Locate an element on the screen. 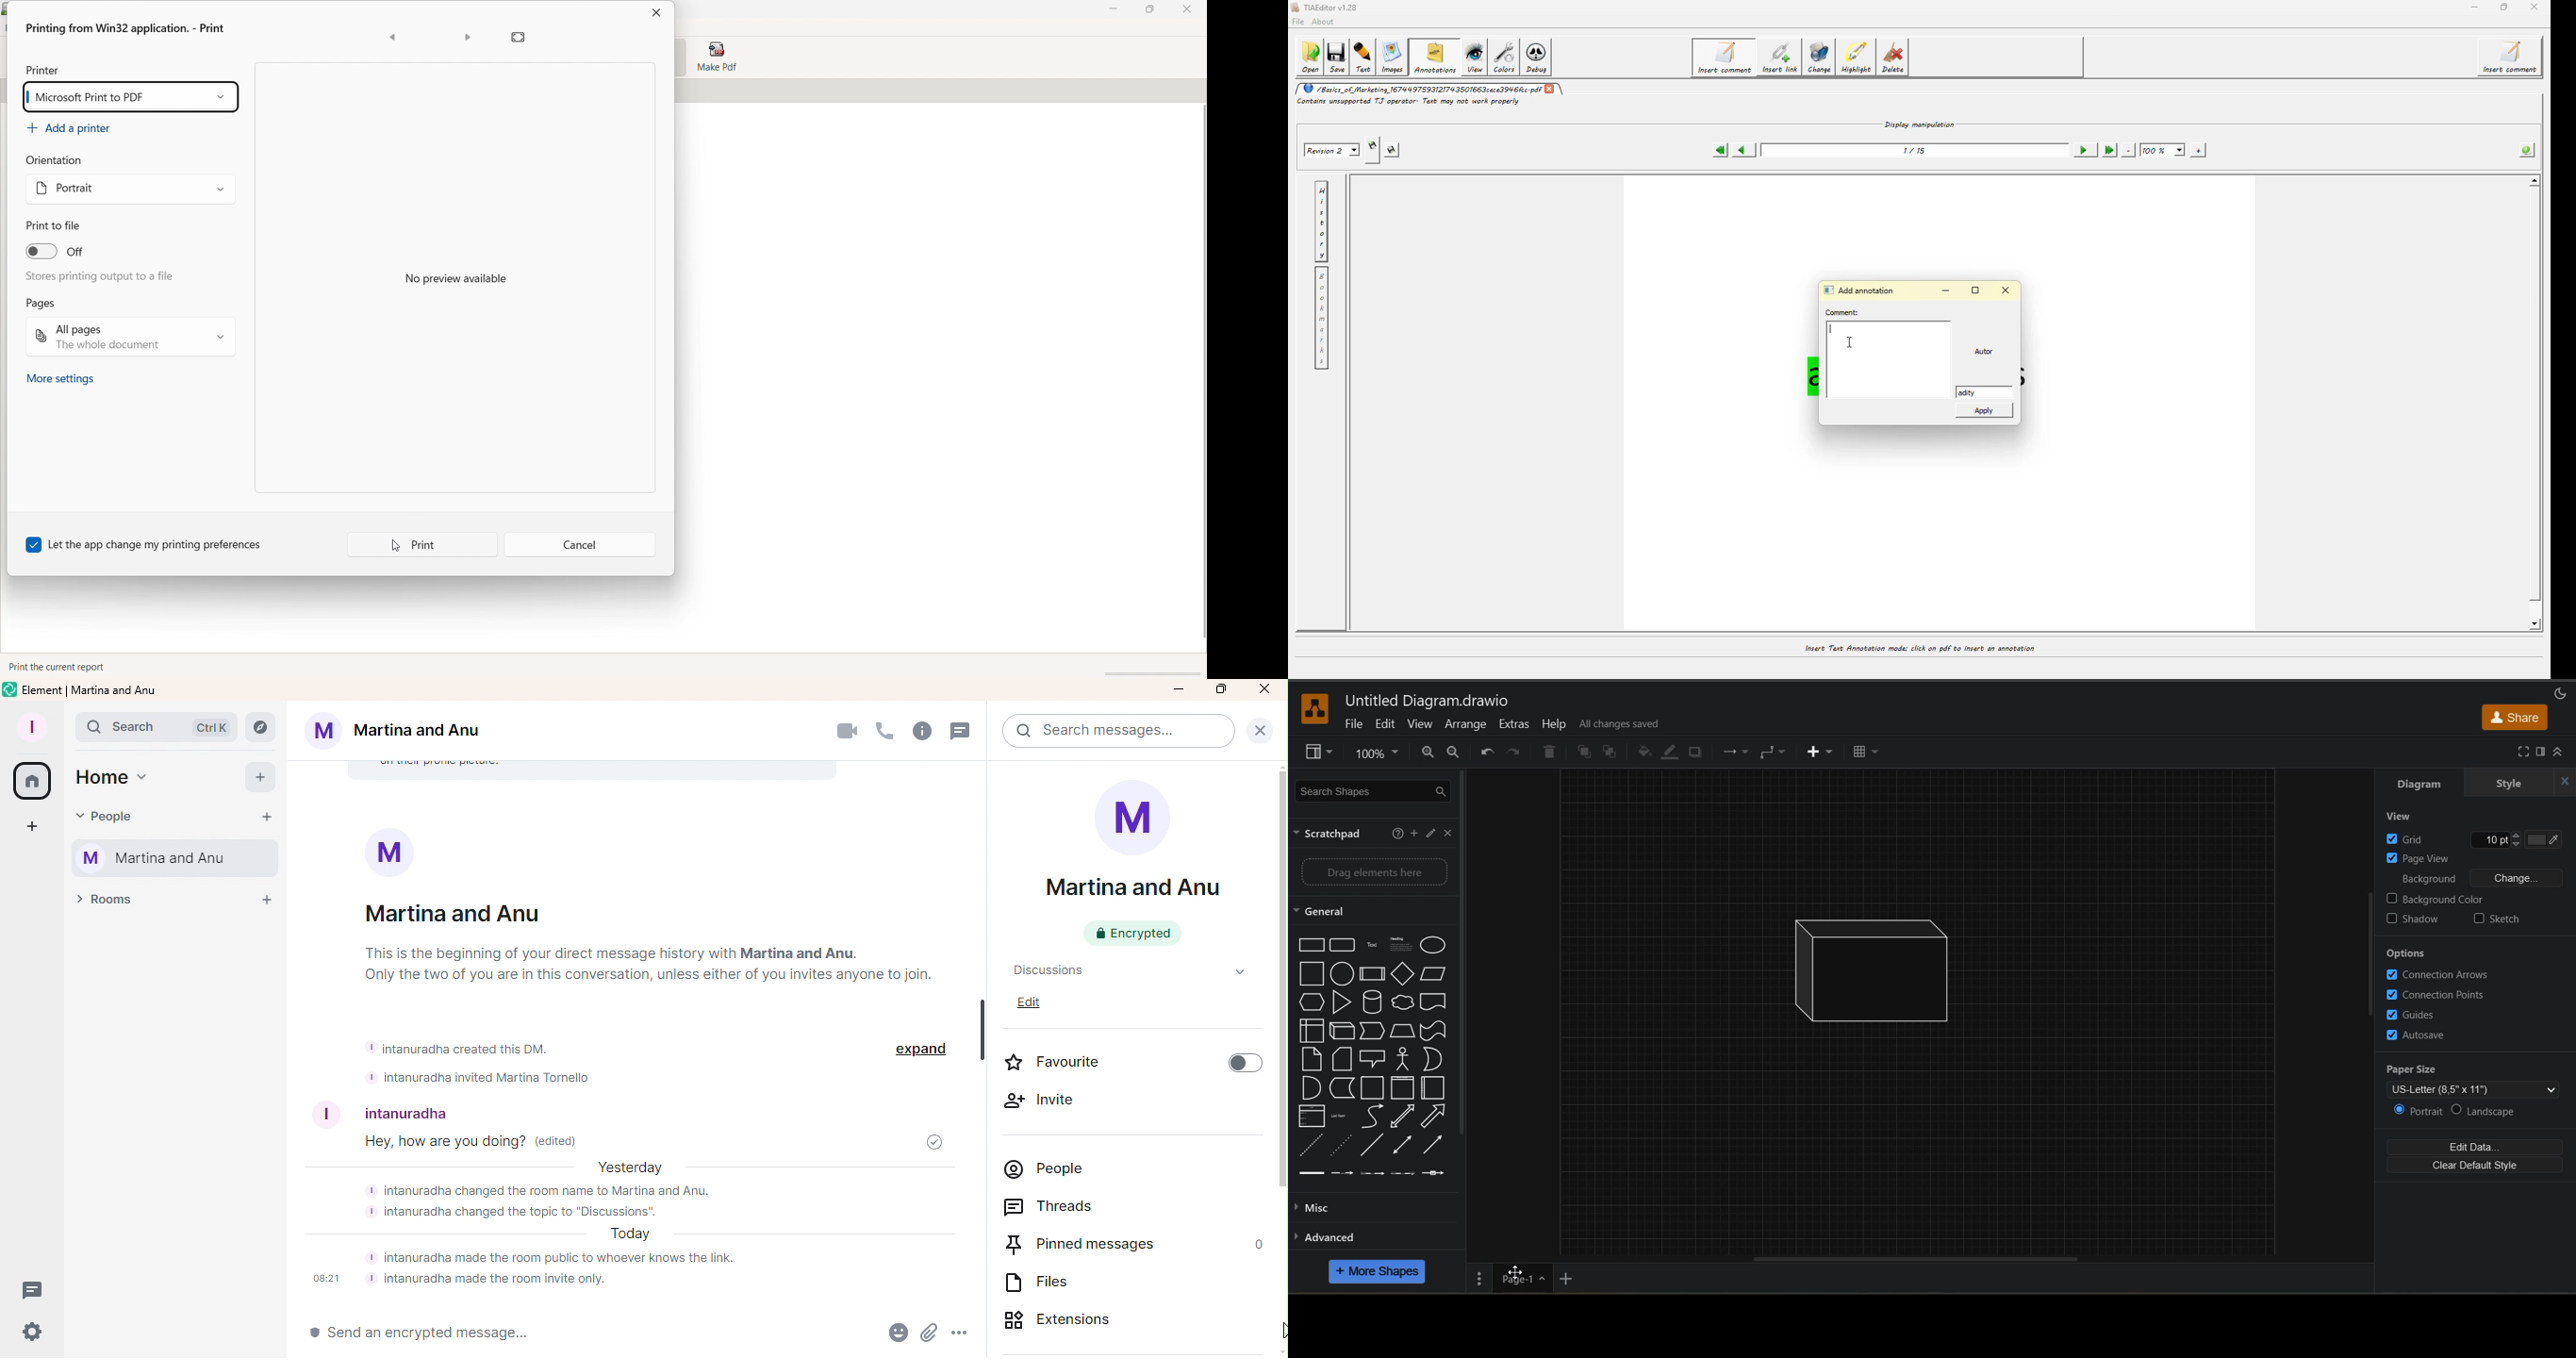 This screenshot has height=1372, width=2576. make pdf is located at coordinates (716, 57).